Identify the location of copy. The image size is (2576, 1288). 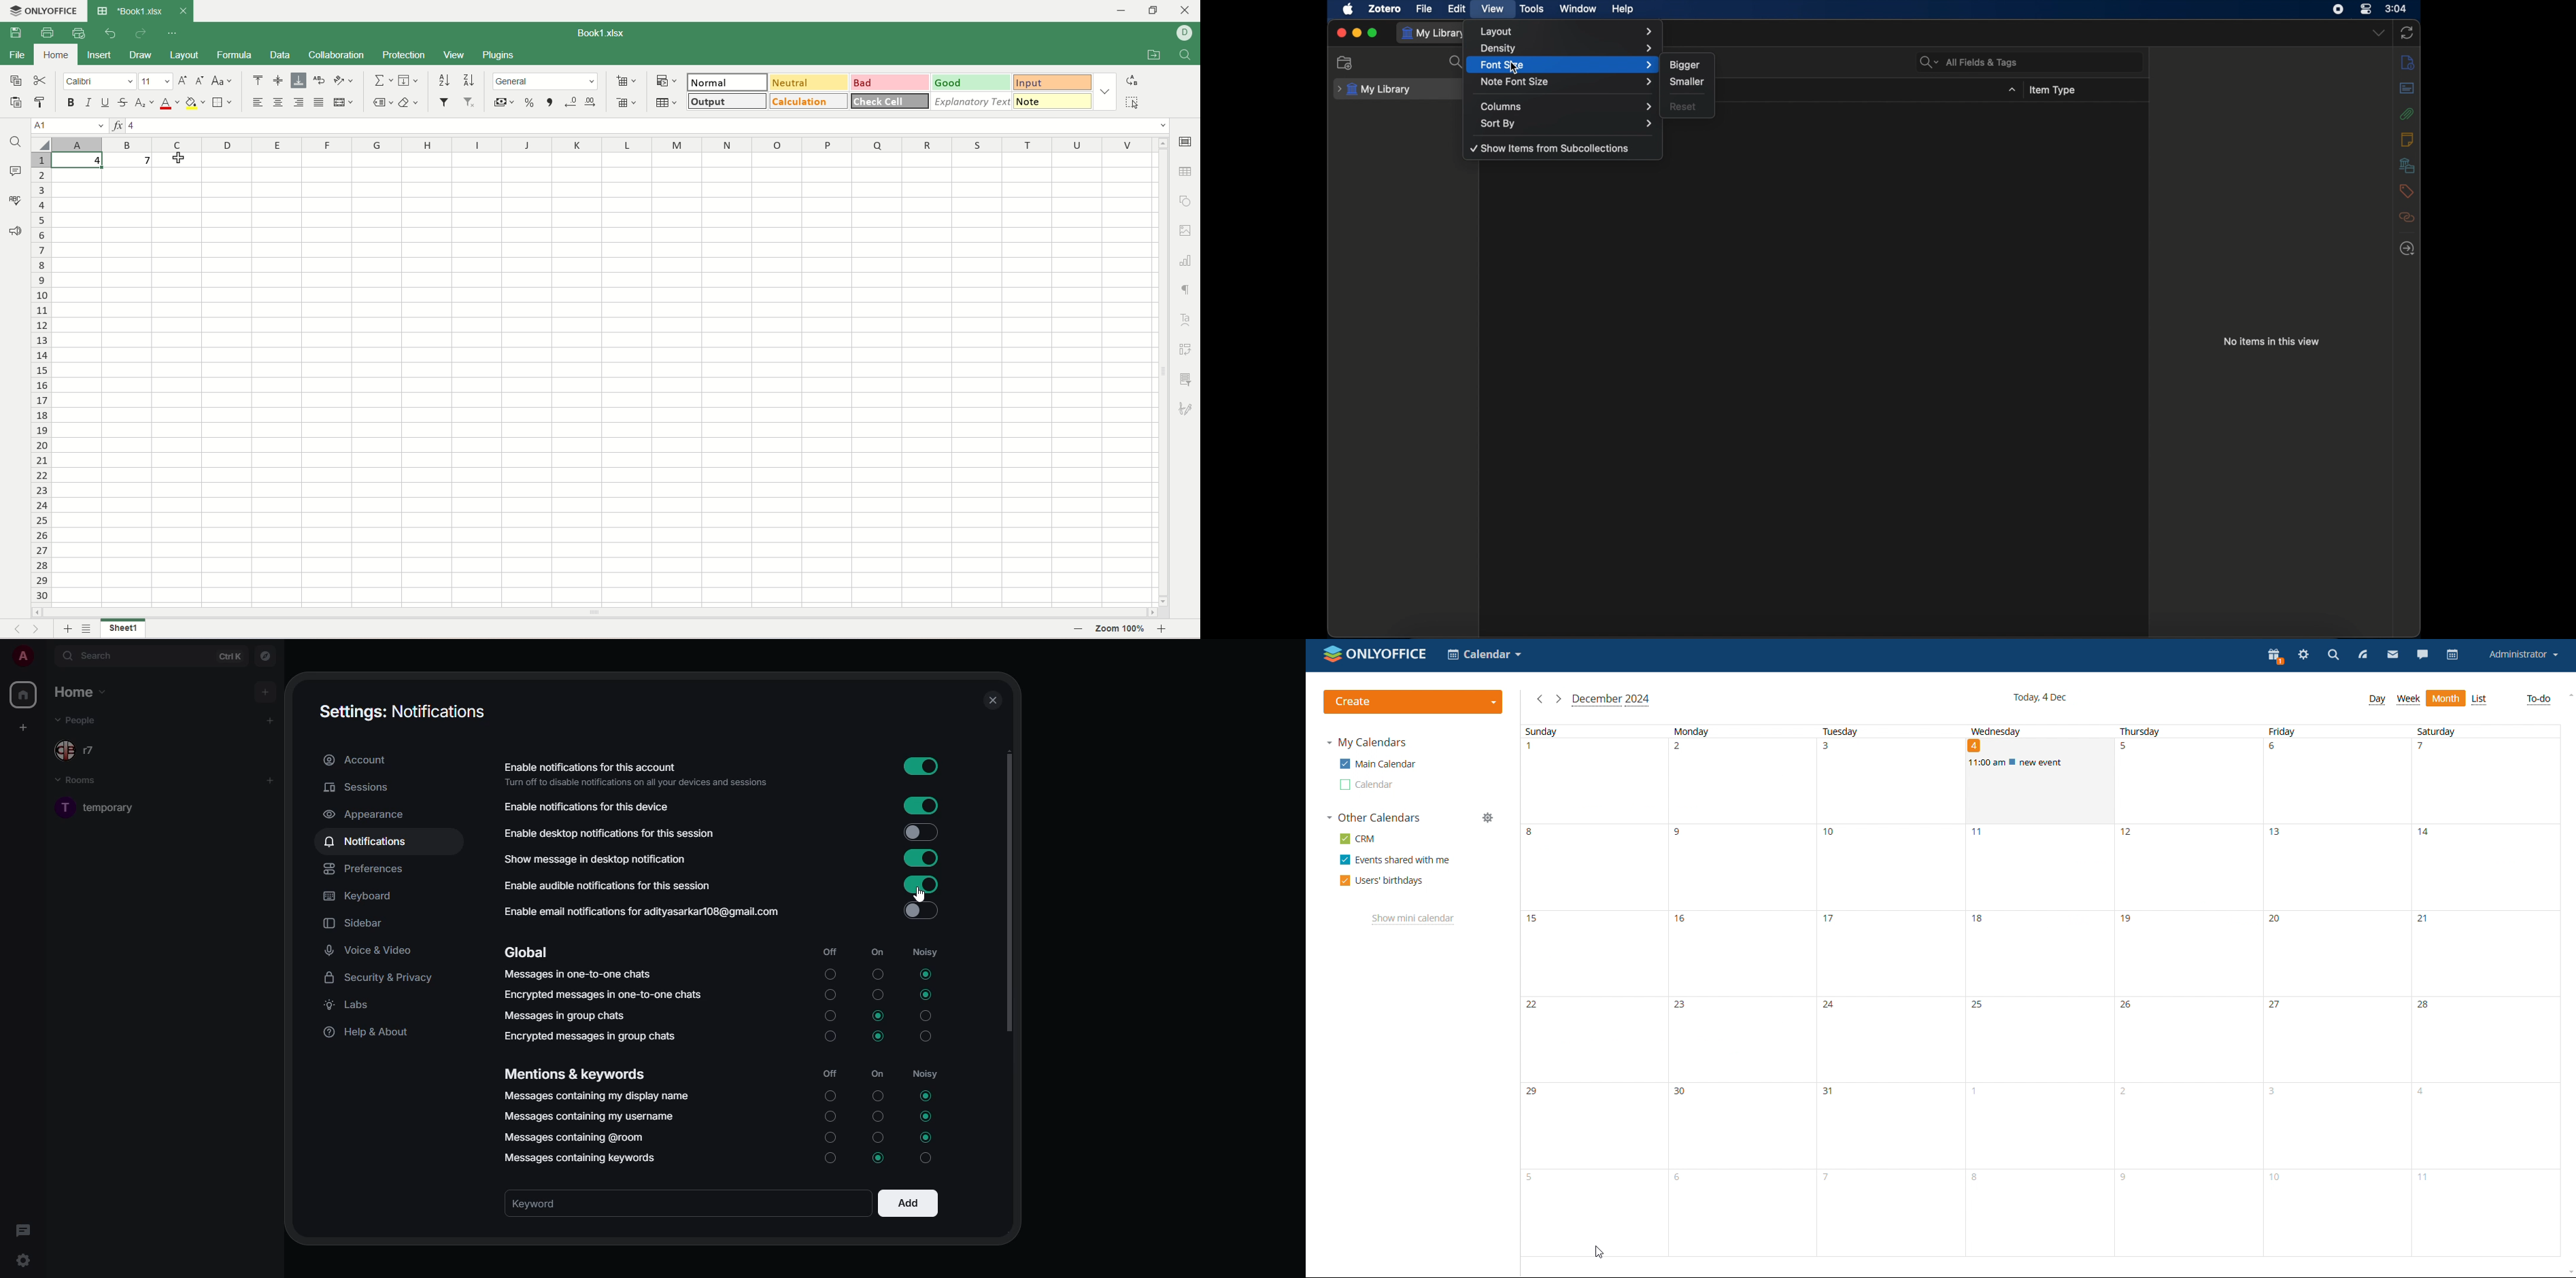
(15, 79).